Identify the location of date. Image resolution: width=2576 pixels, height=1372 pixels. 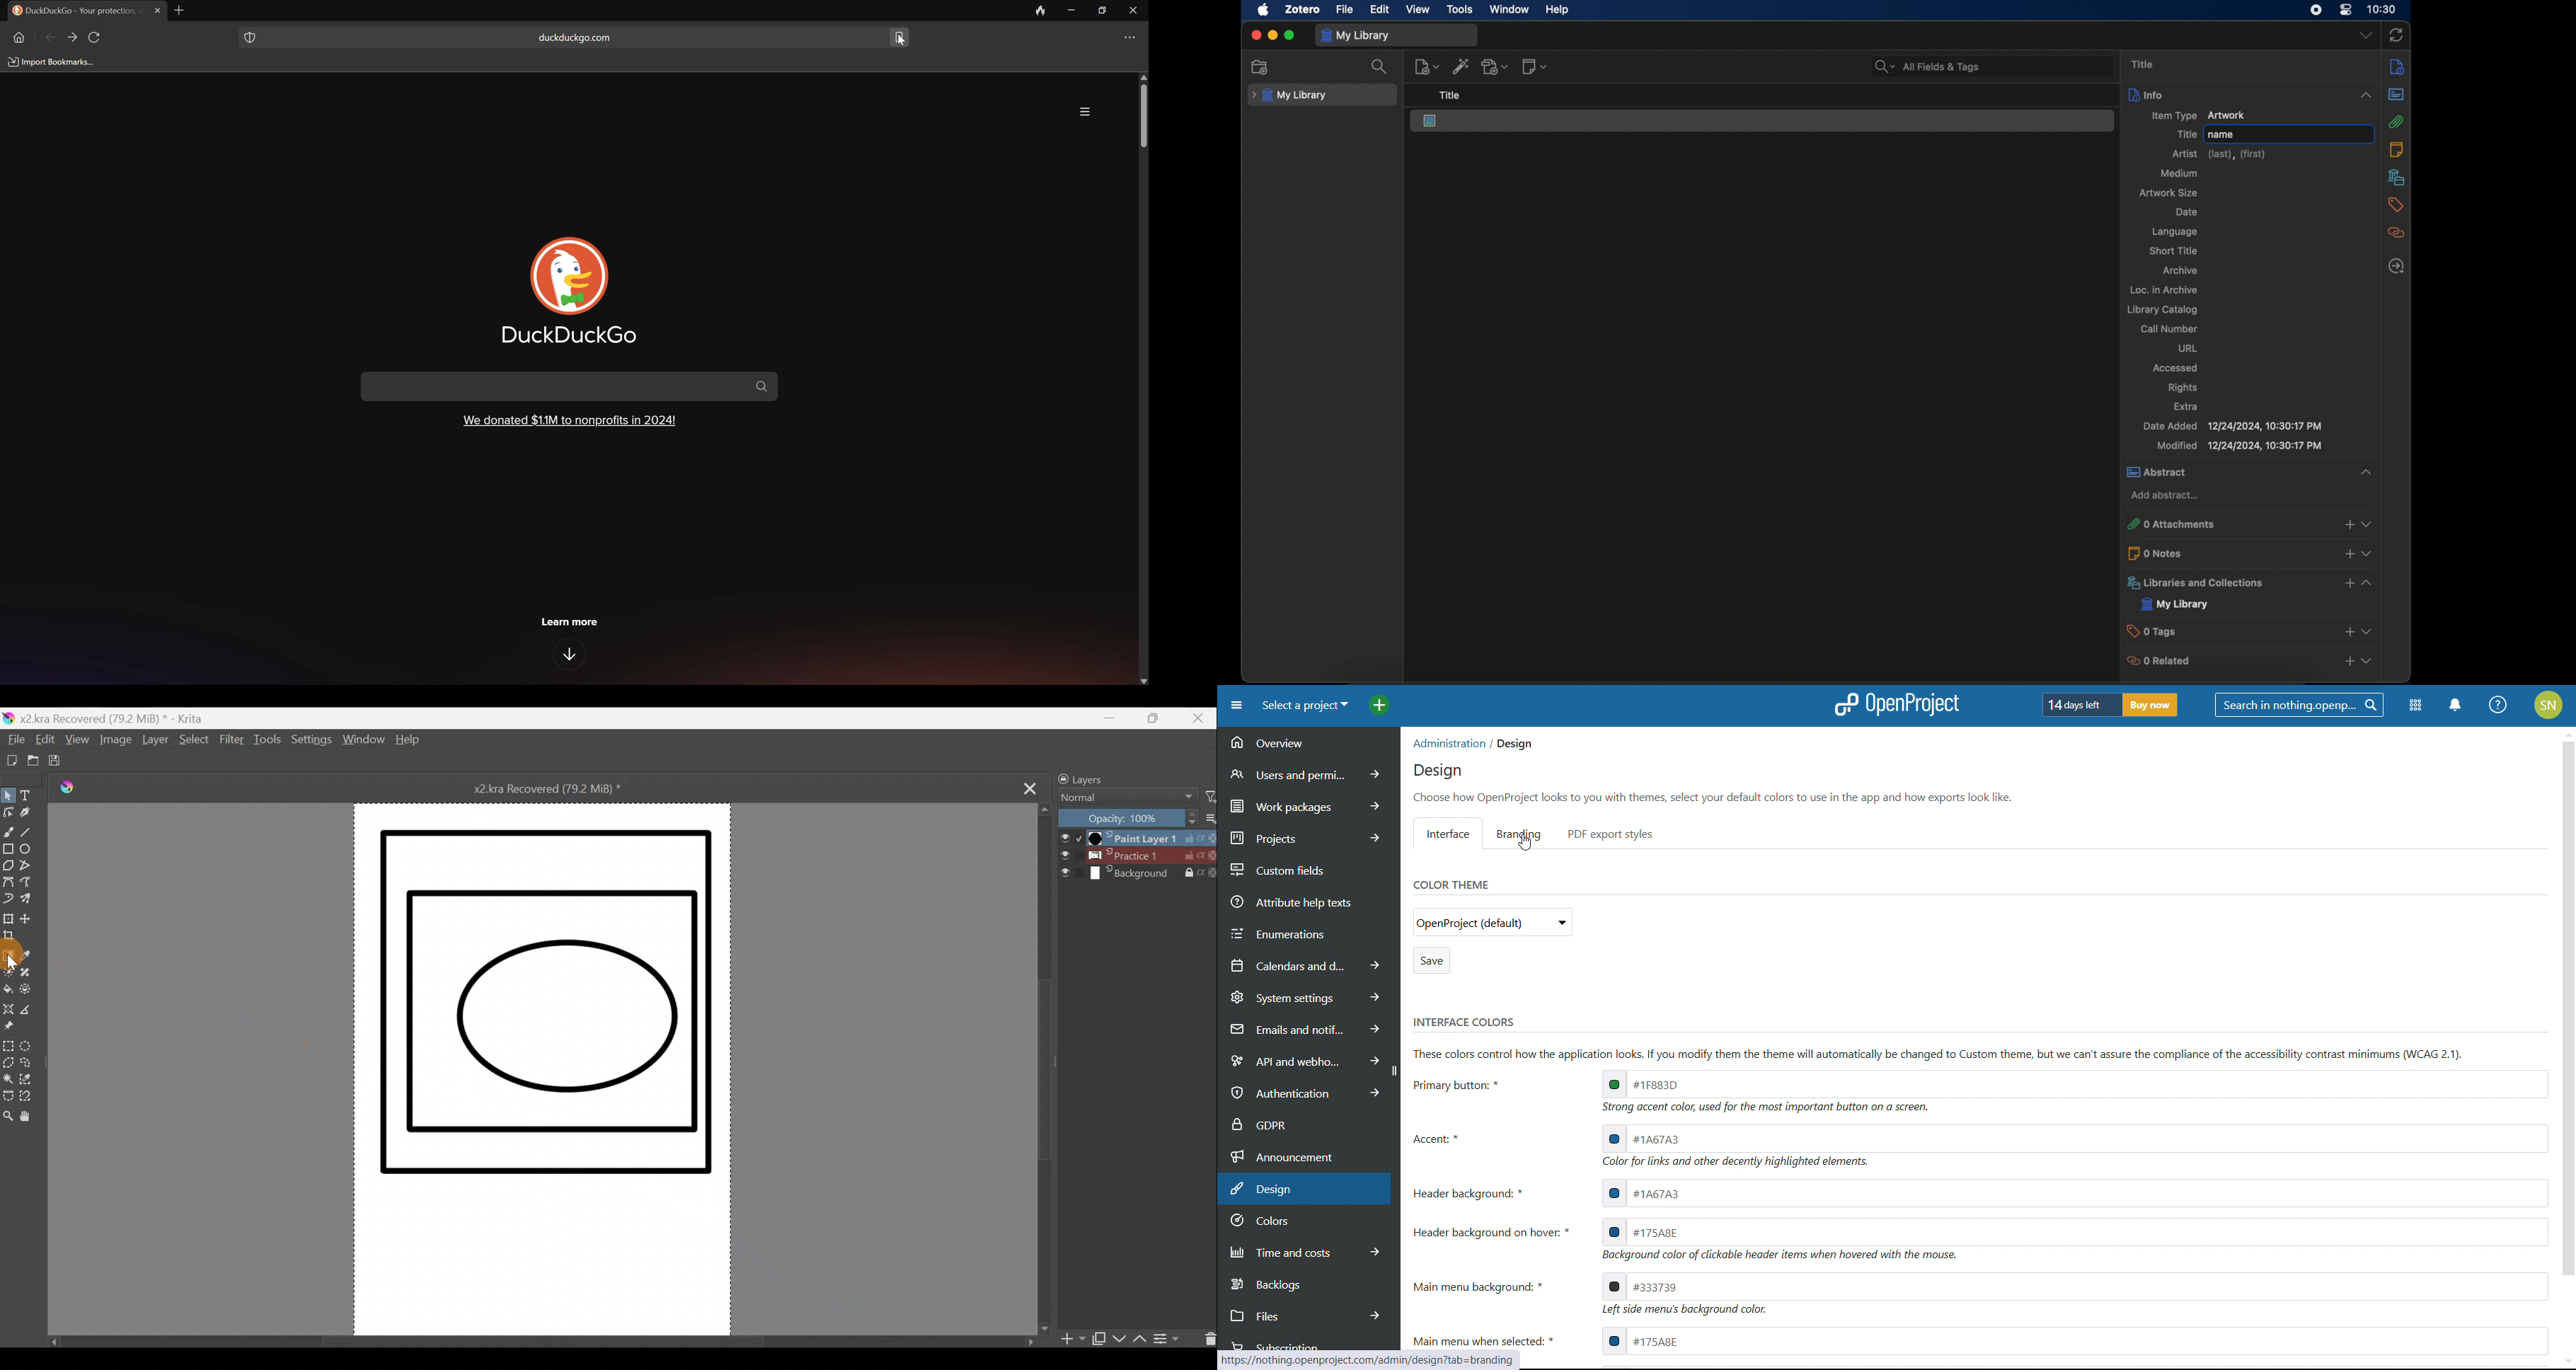
(2187, 212).